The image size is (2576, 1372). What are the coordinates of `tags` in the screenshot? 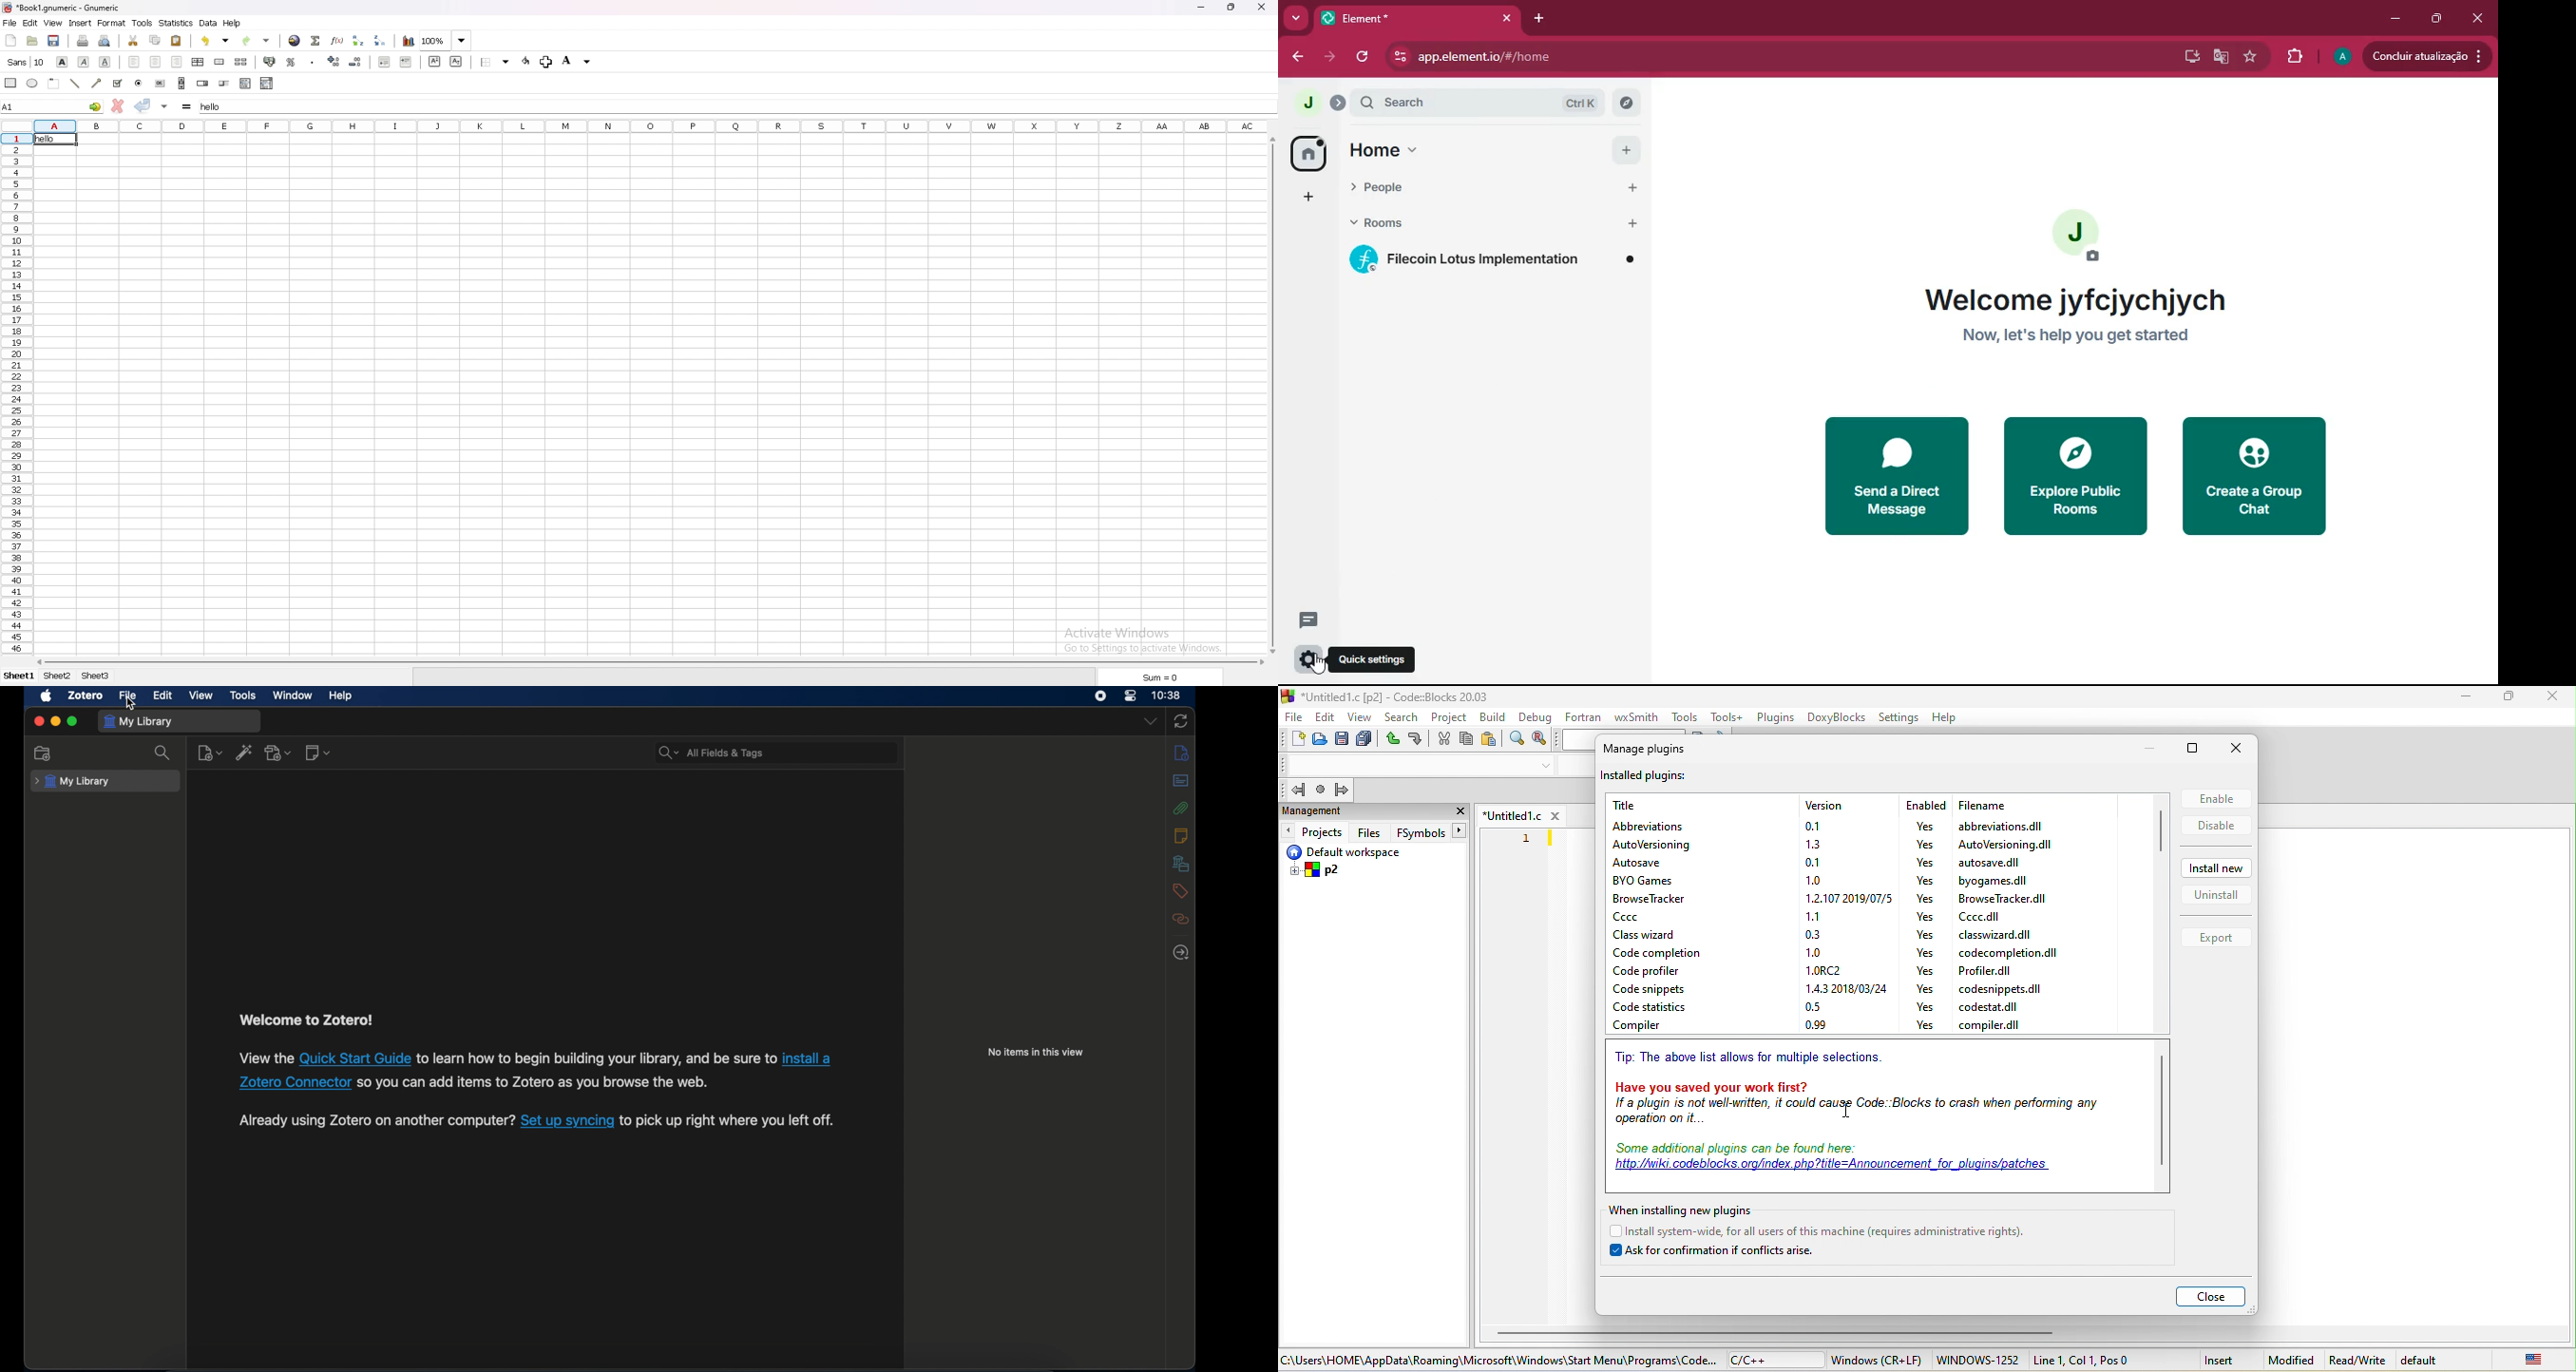 It's located at (1181, 891).